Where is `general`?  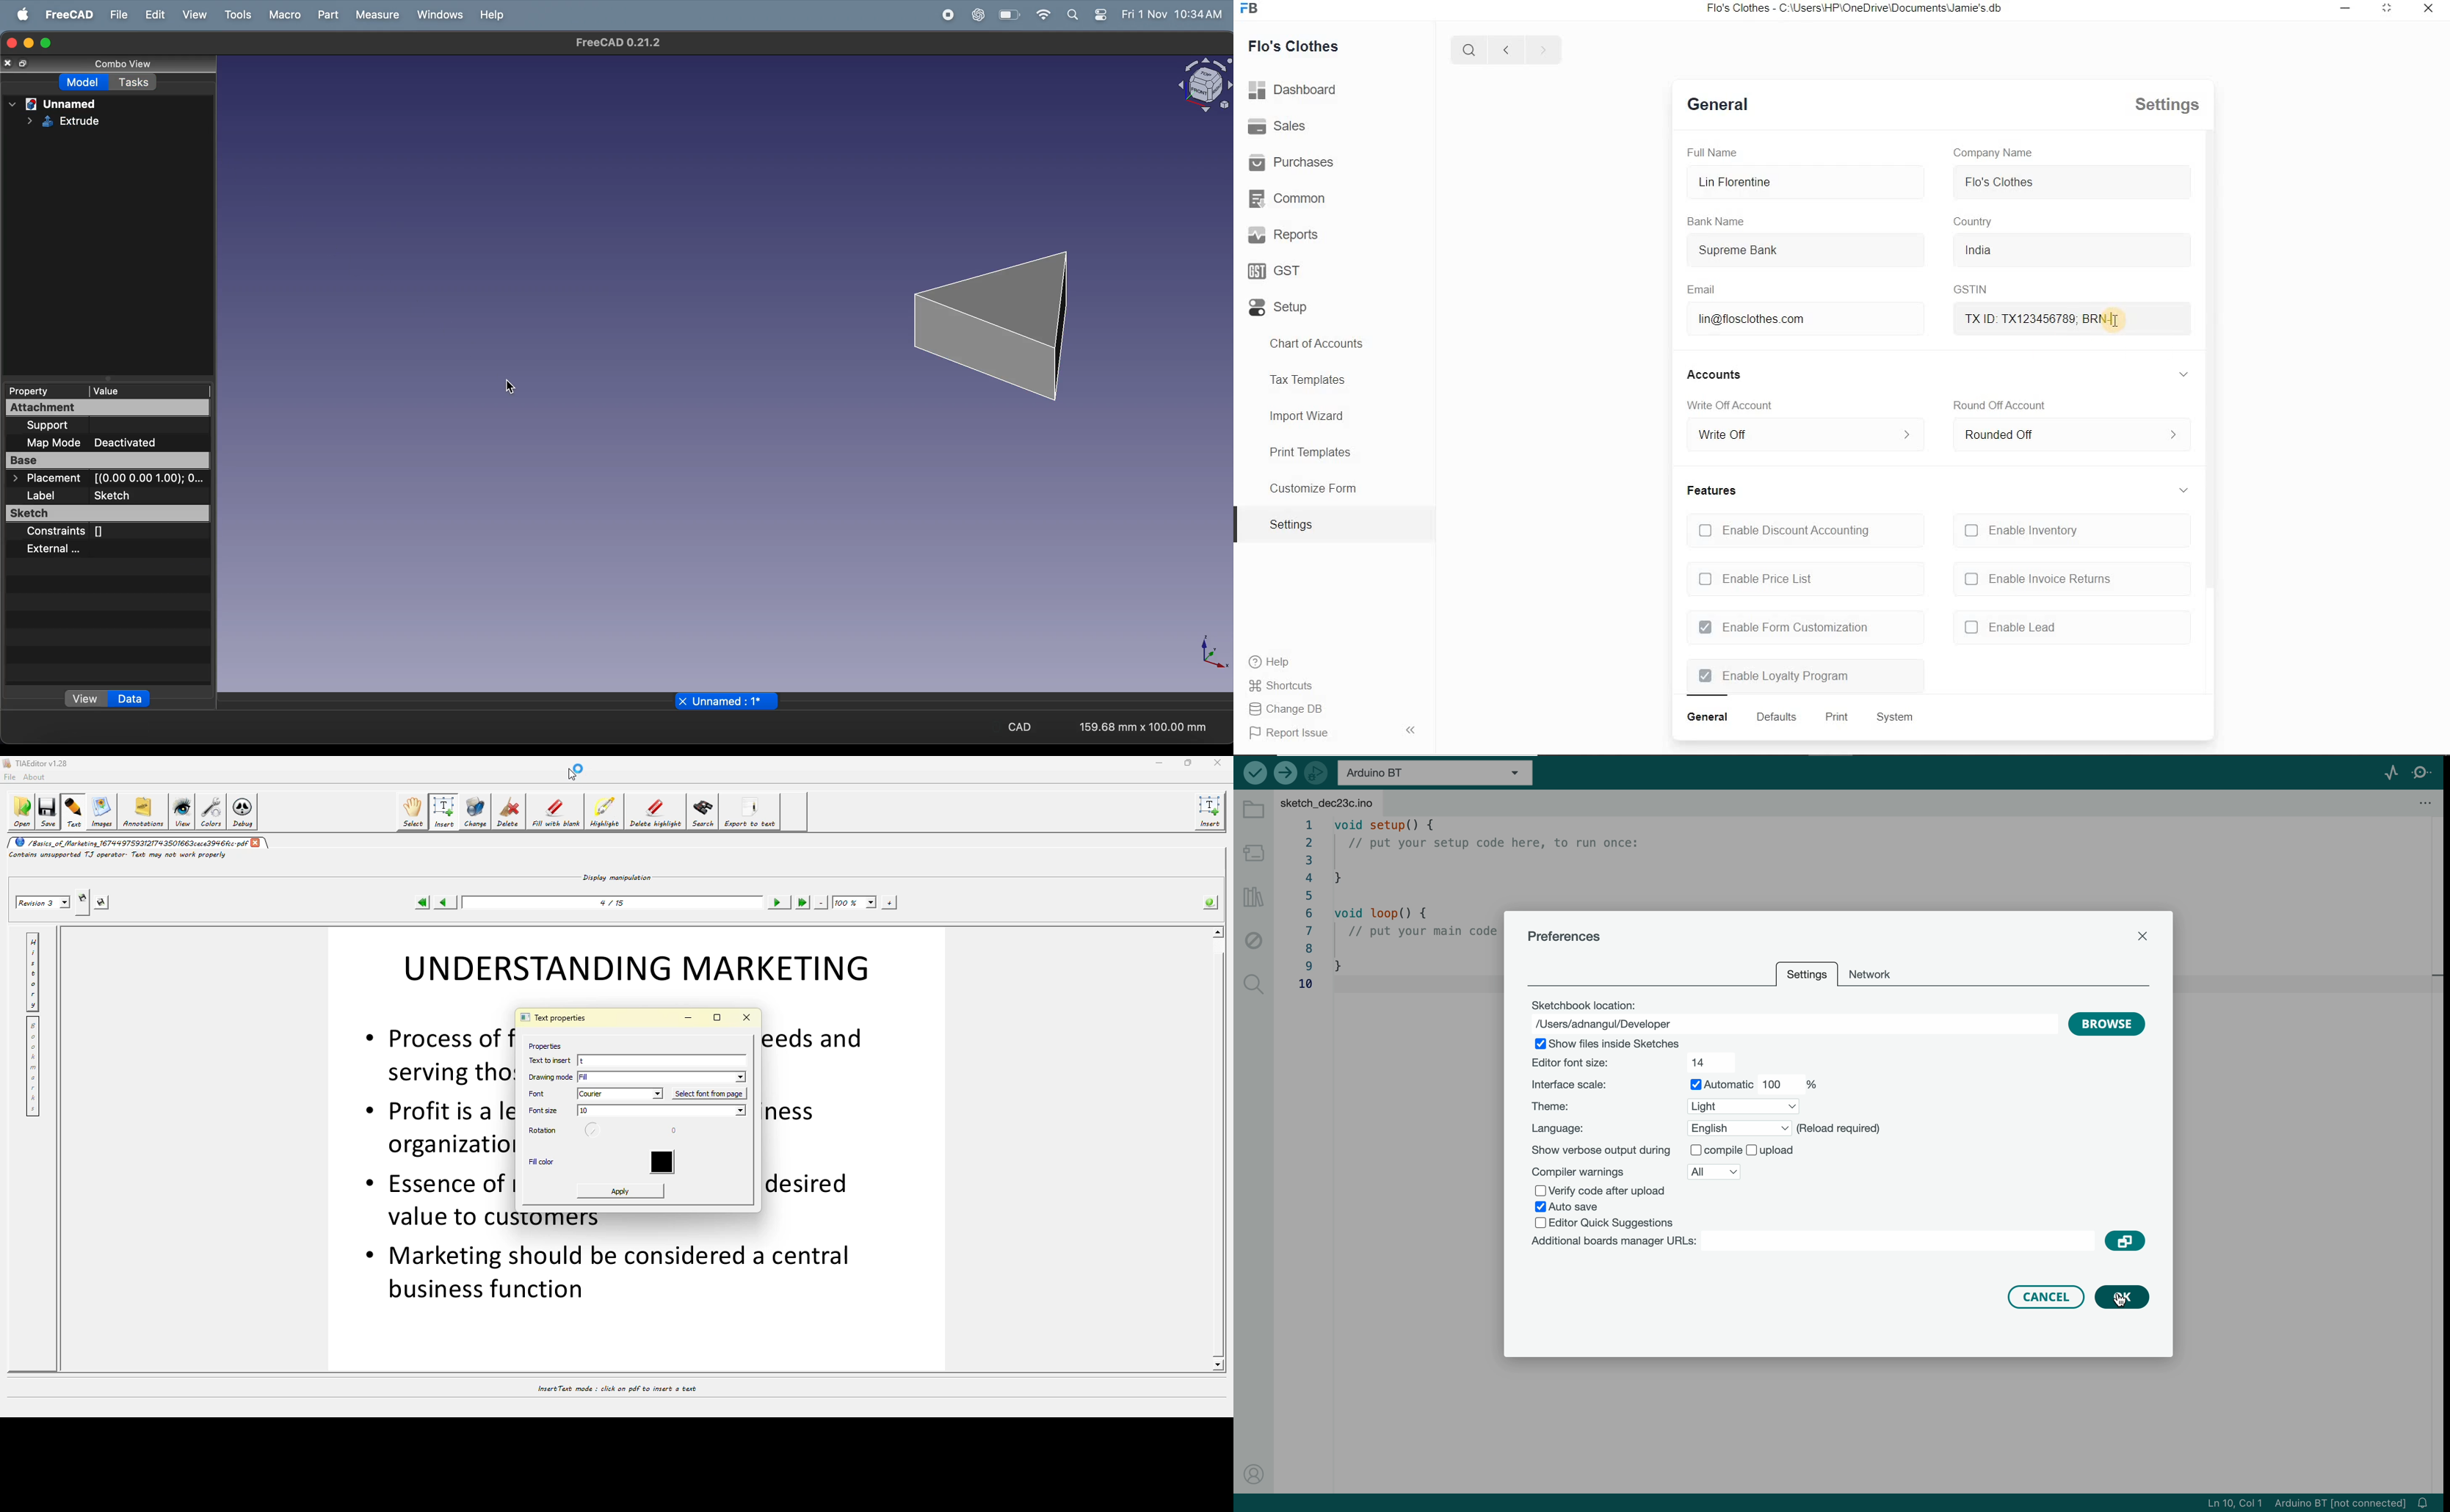 general is located at coordinates (1708, 718).